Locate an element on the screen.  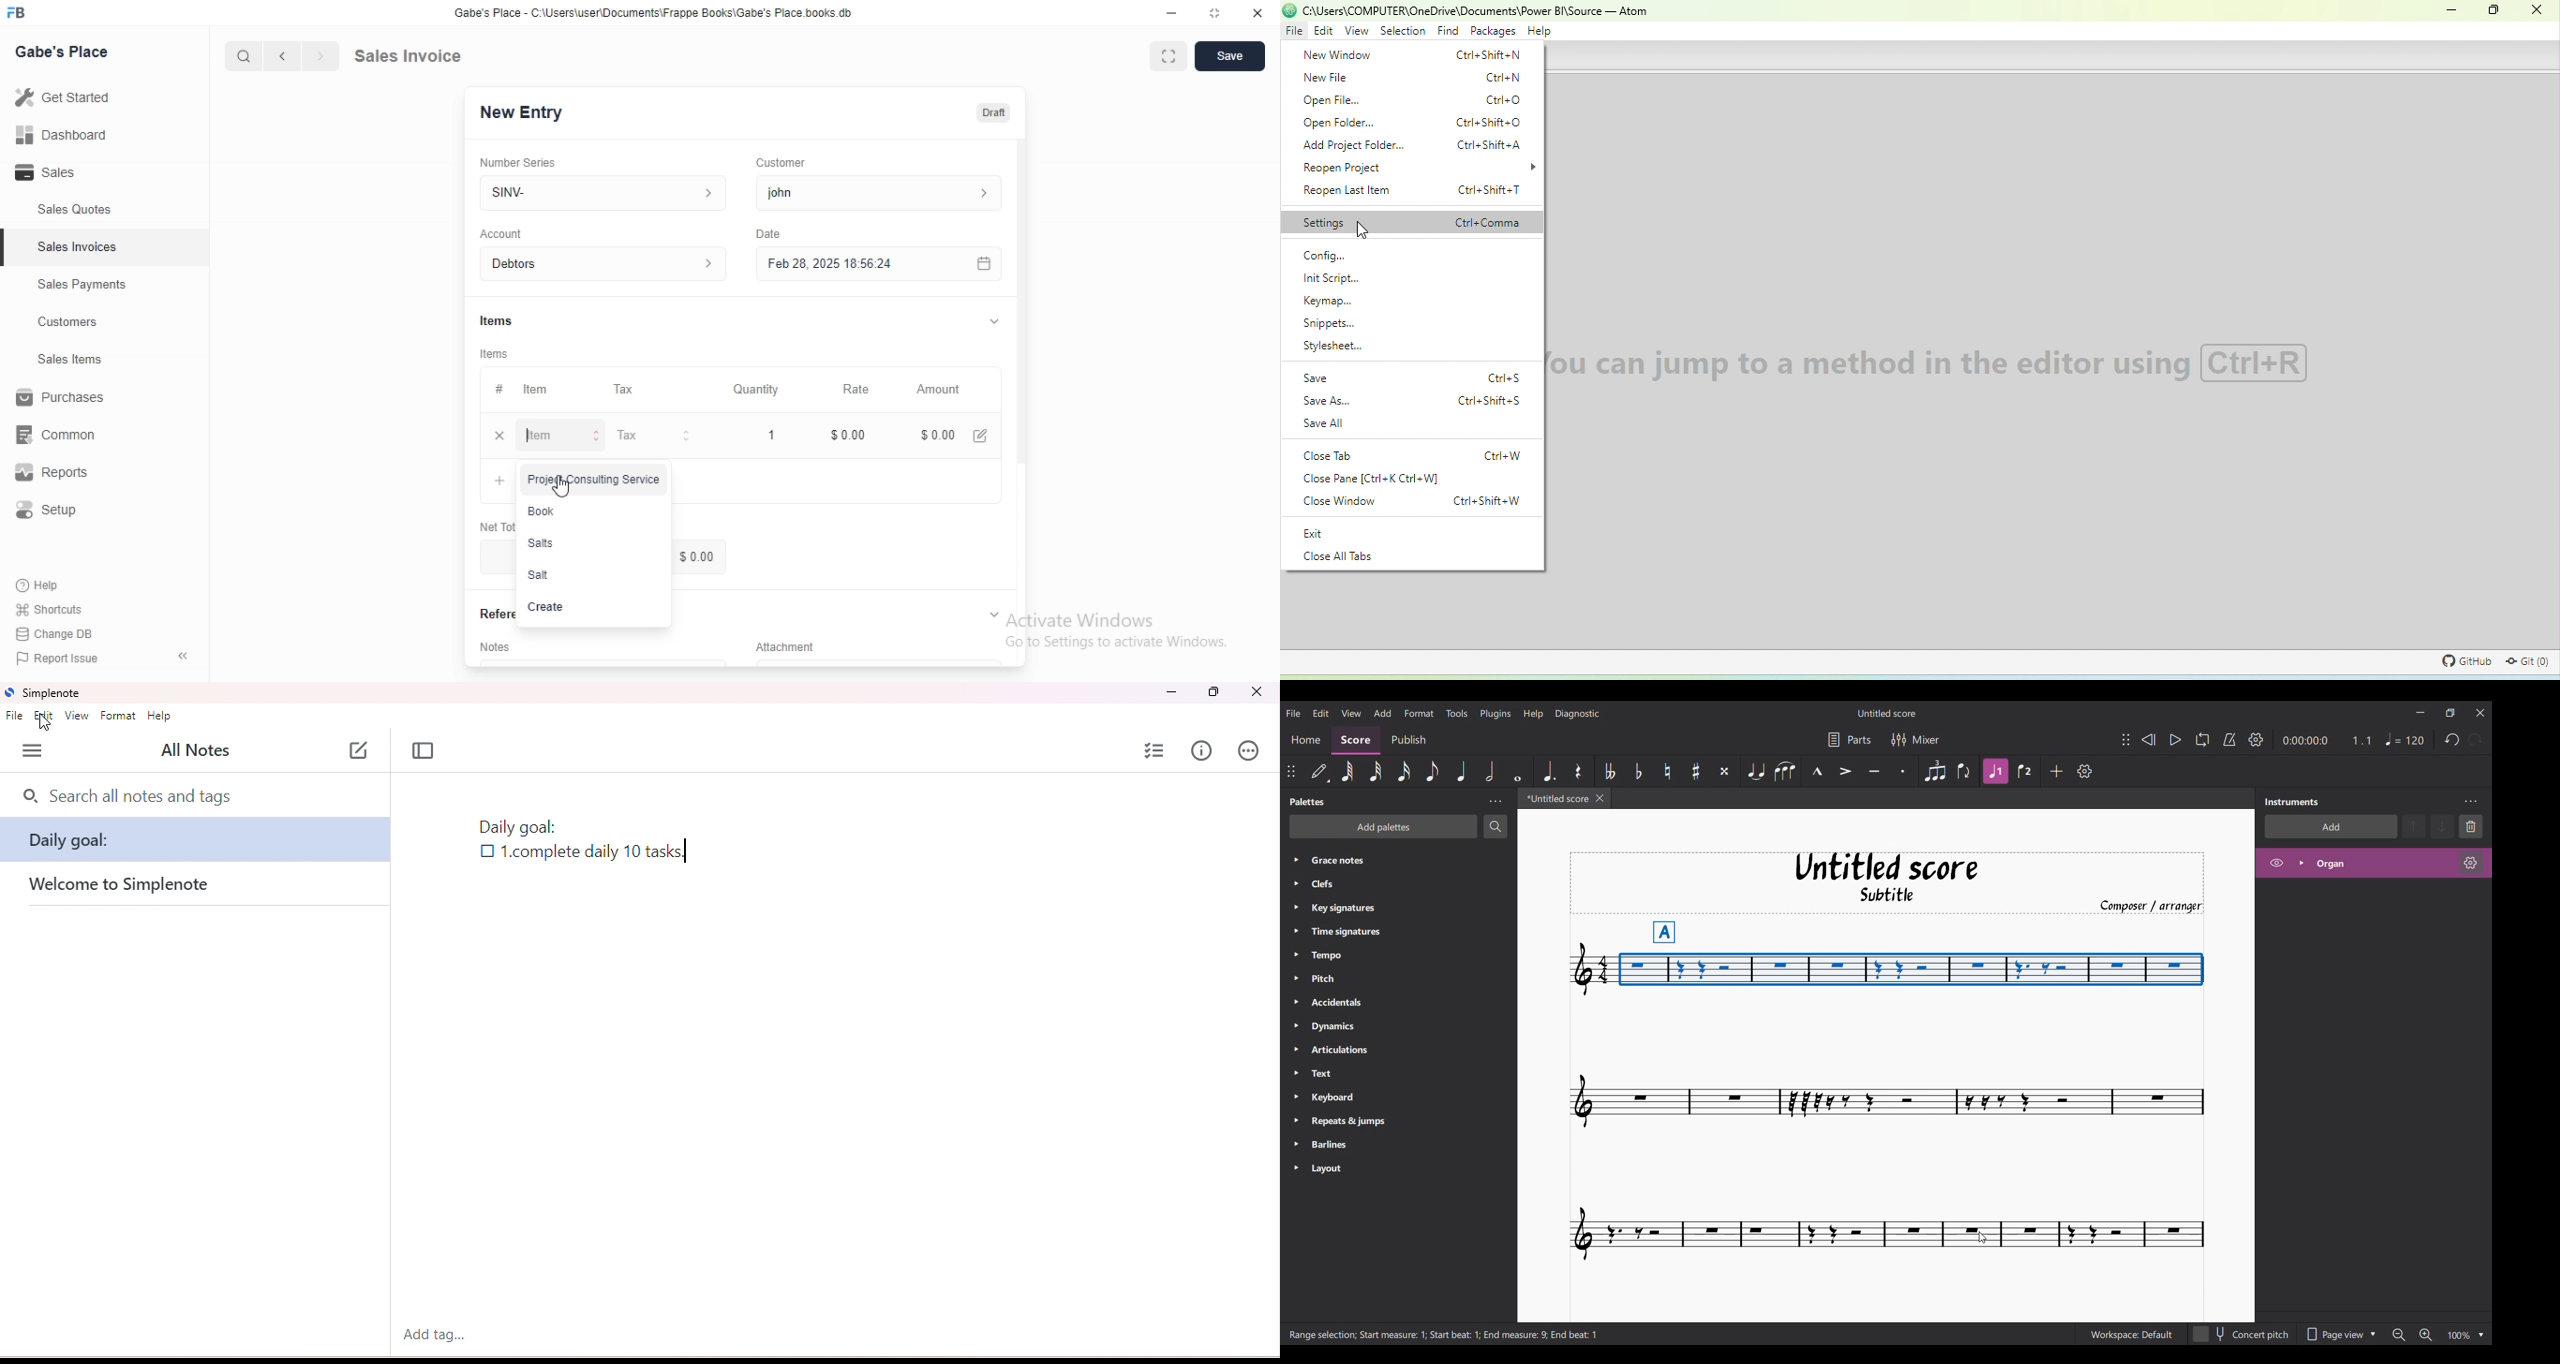
Rewind is located at coordinates (2148, 739).